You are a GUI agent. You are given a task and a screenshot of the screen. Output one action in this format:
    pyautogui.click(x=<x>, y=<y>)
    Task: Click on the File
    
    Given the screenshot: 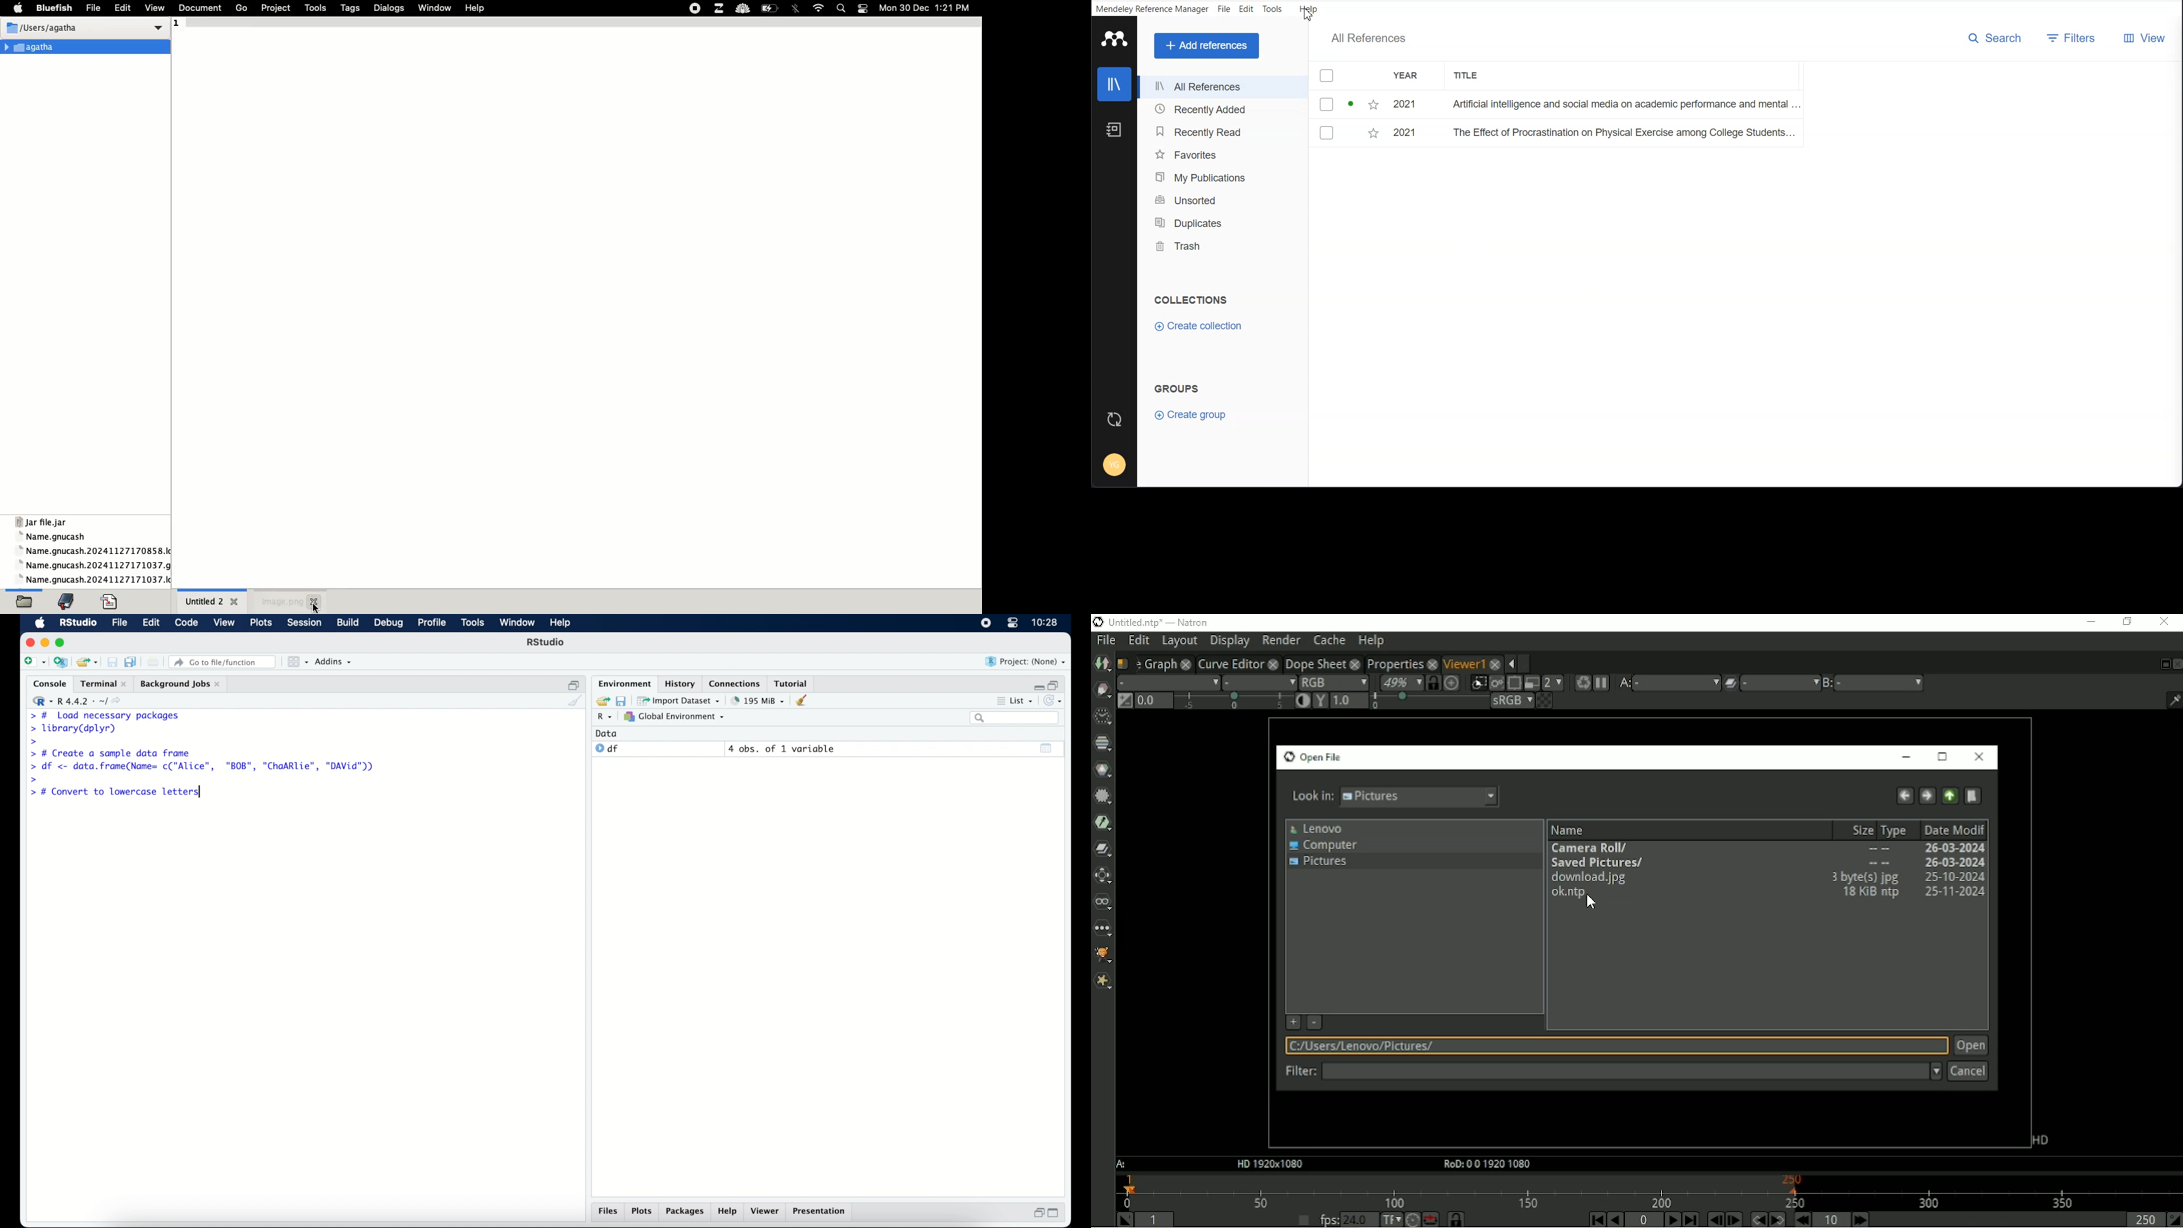 What is the action you would take?
    pyautogui.click(x=1223, y=9)
    